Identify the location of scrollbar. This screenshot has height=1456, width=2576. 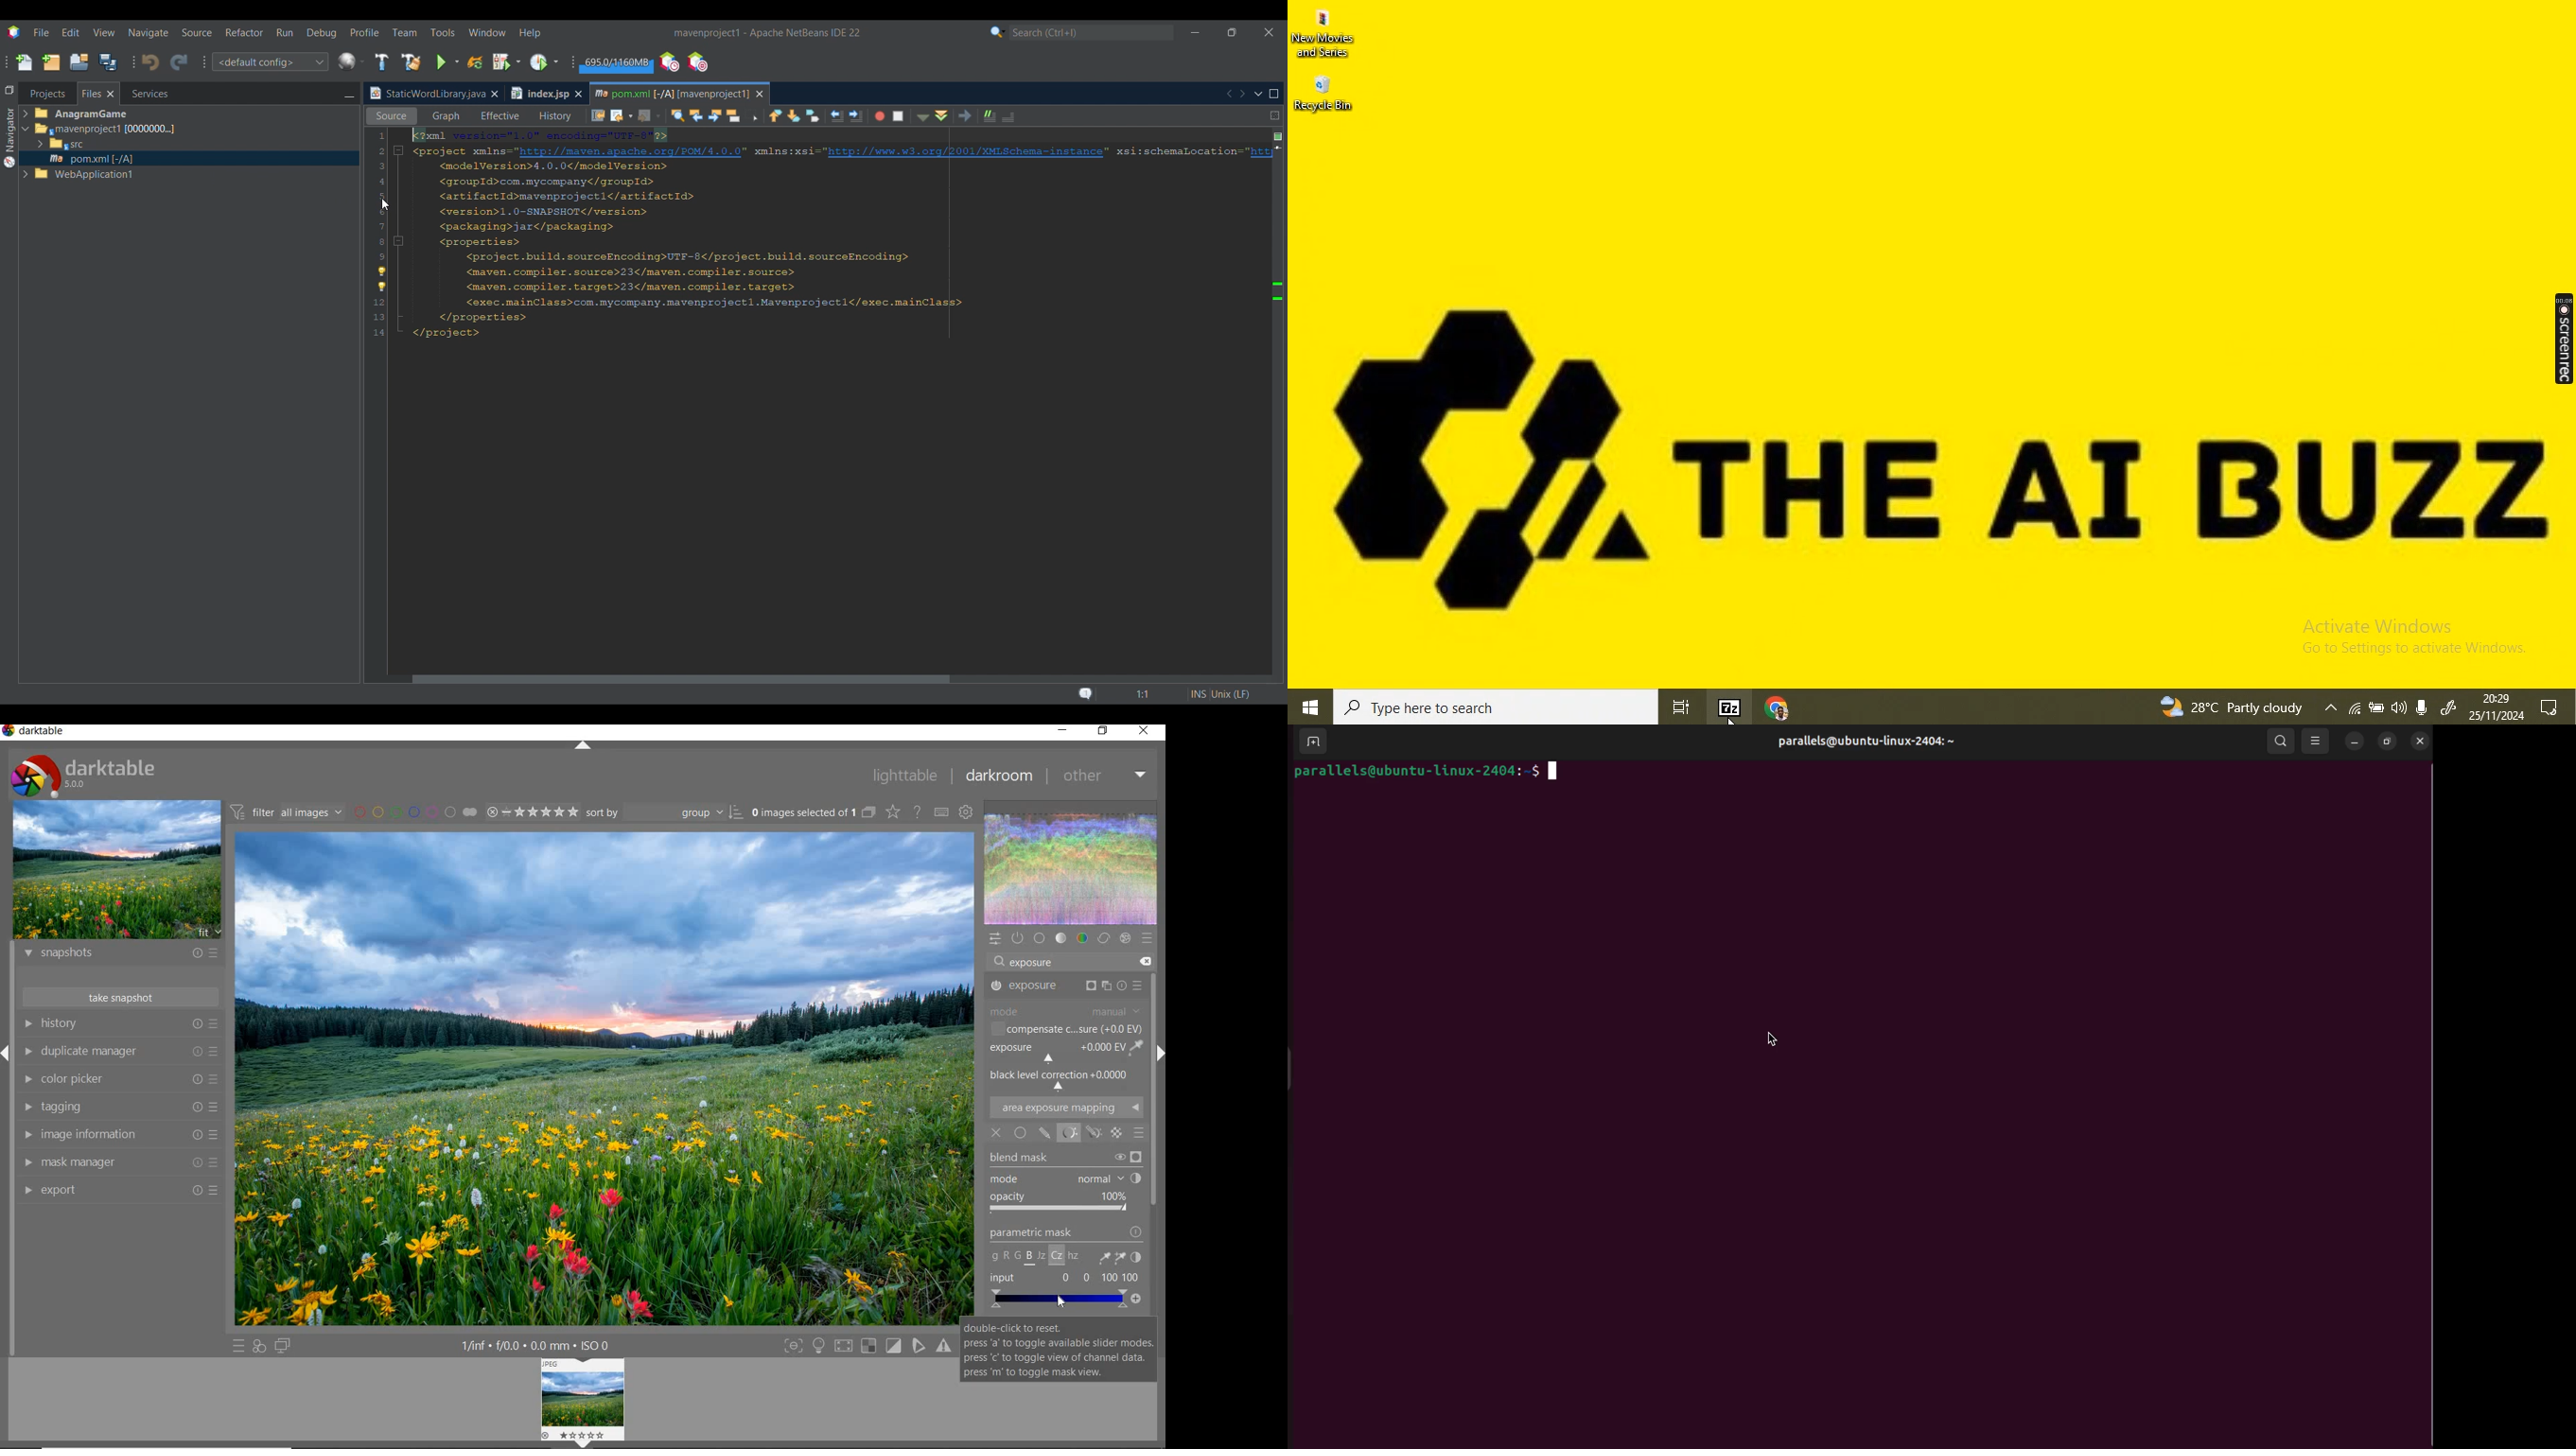
(1154, 1102).